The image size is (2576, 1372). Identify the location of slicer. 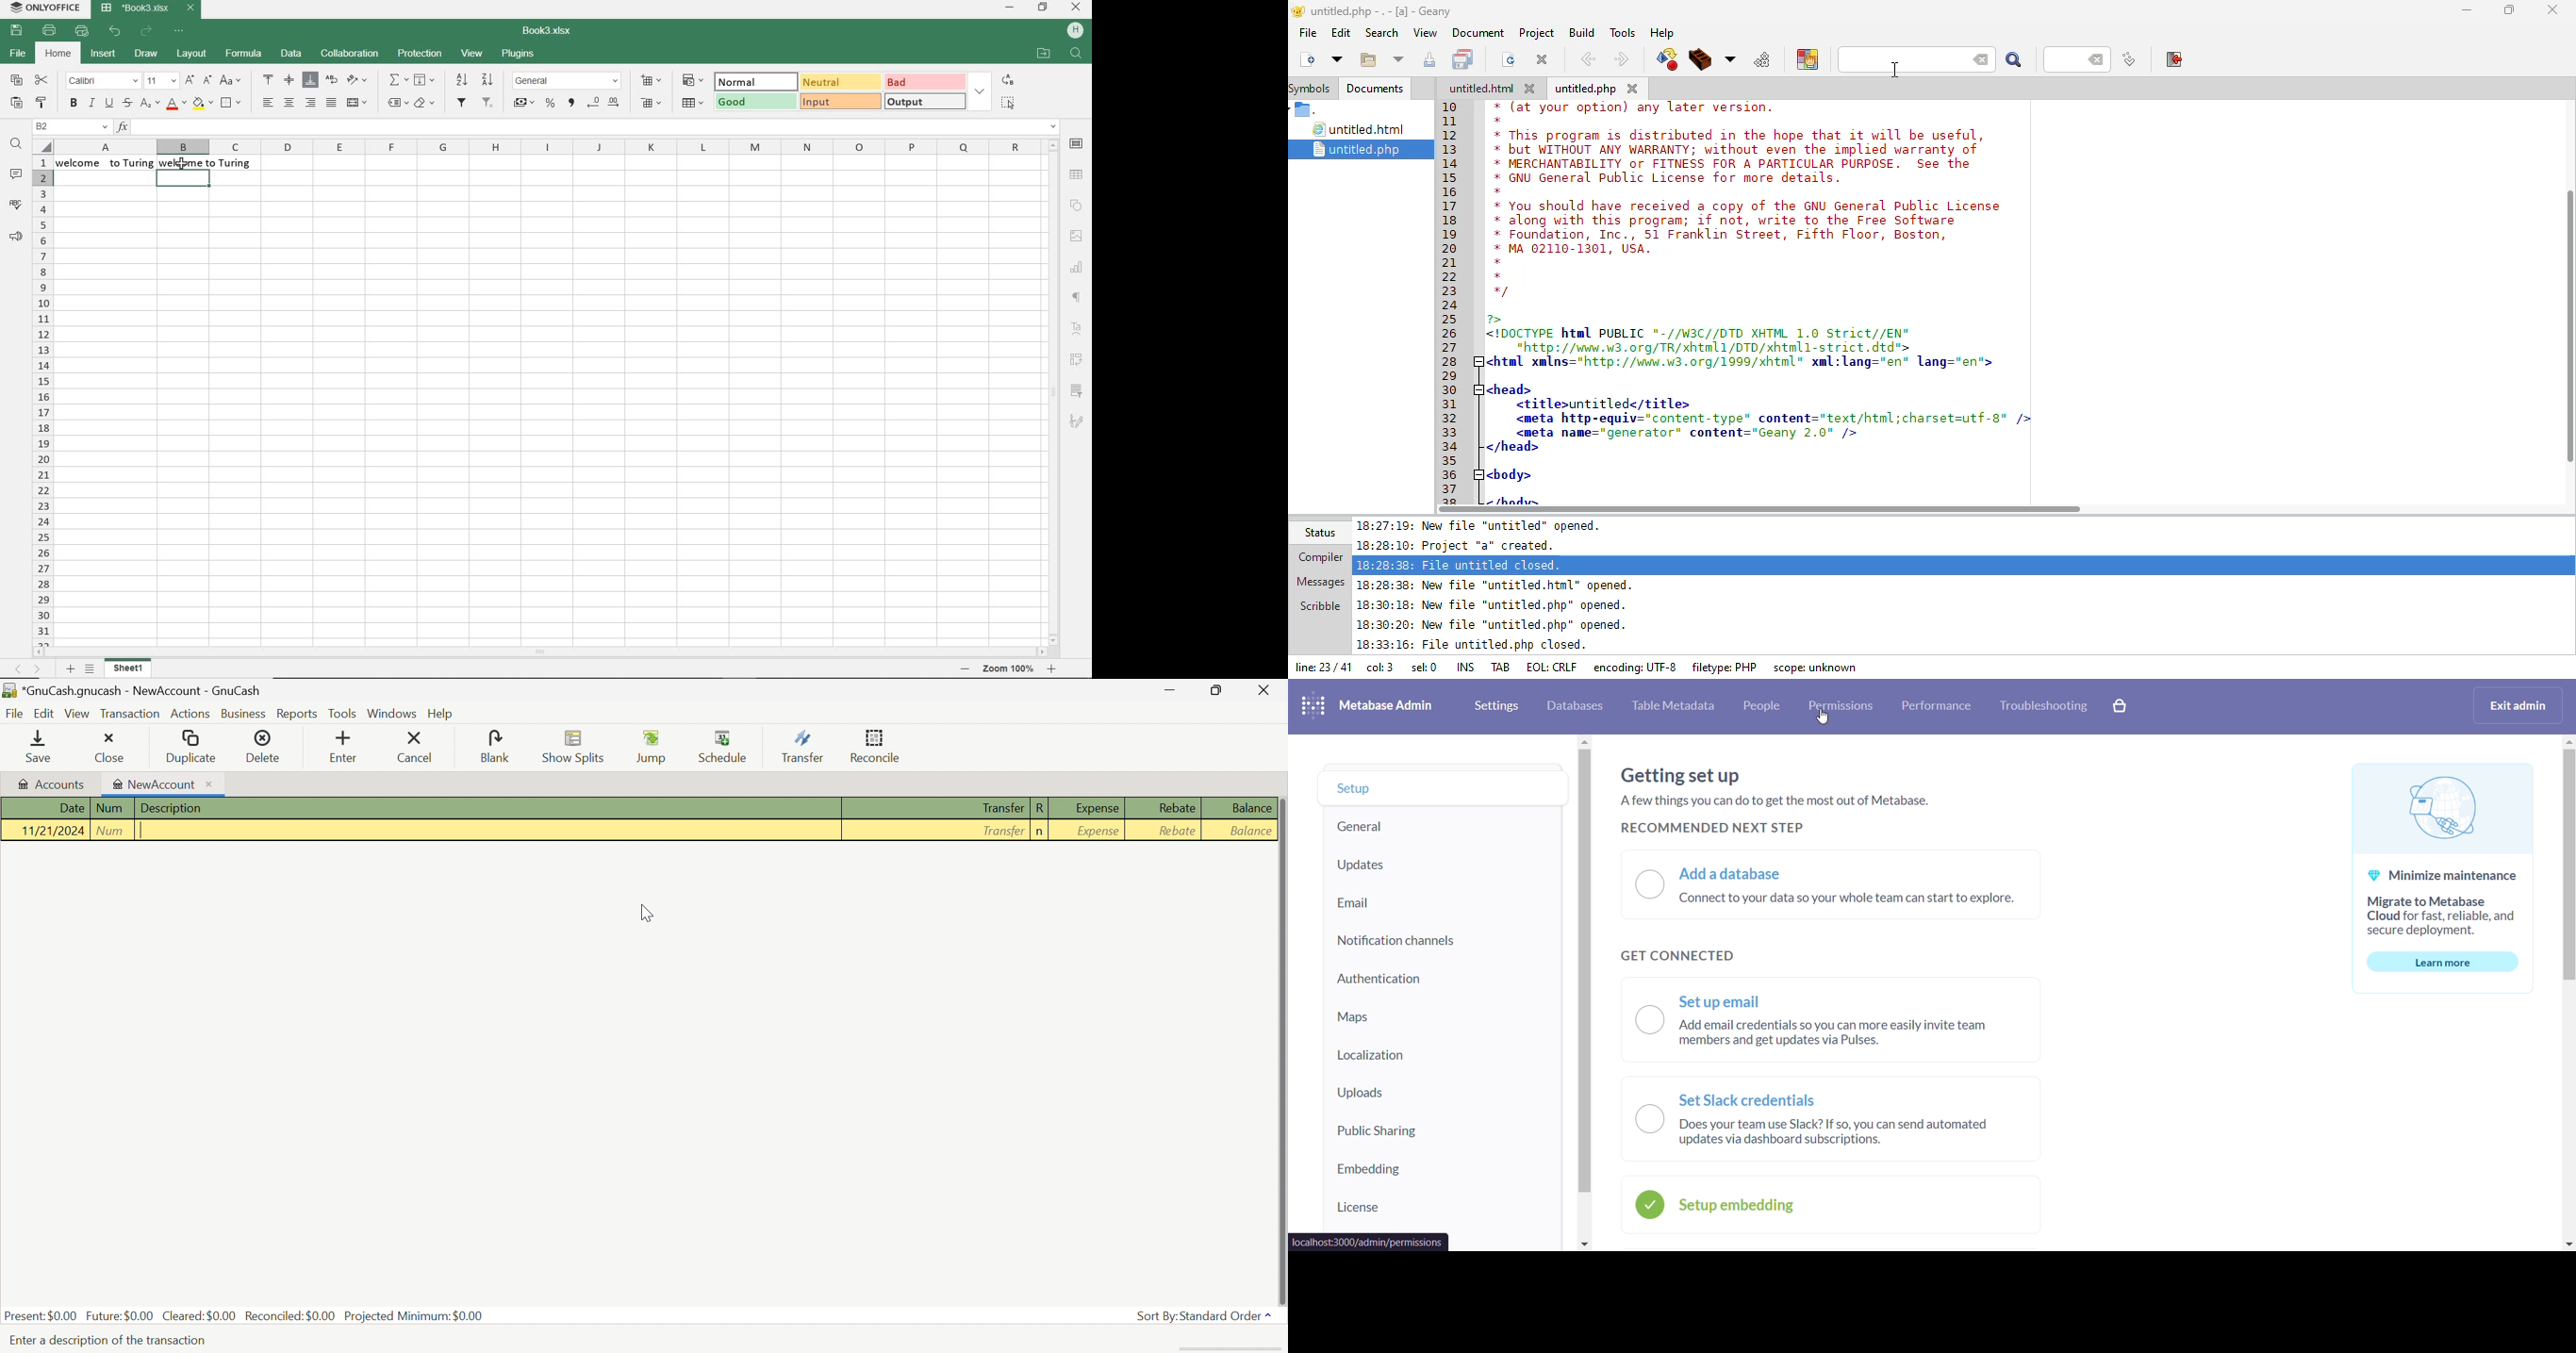
(1078, 389).